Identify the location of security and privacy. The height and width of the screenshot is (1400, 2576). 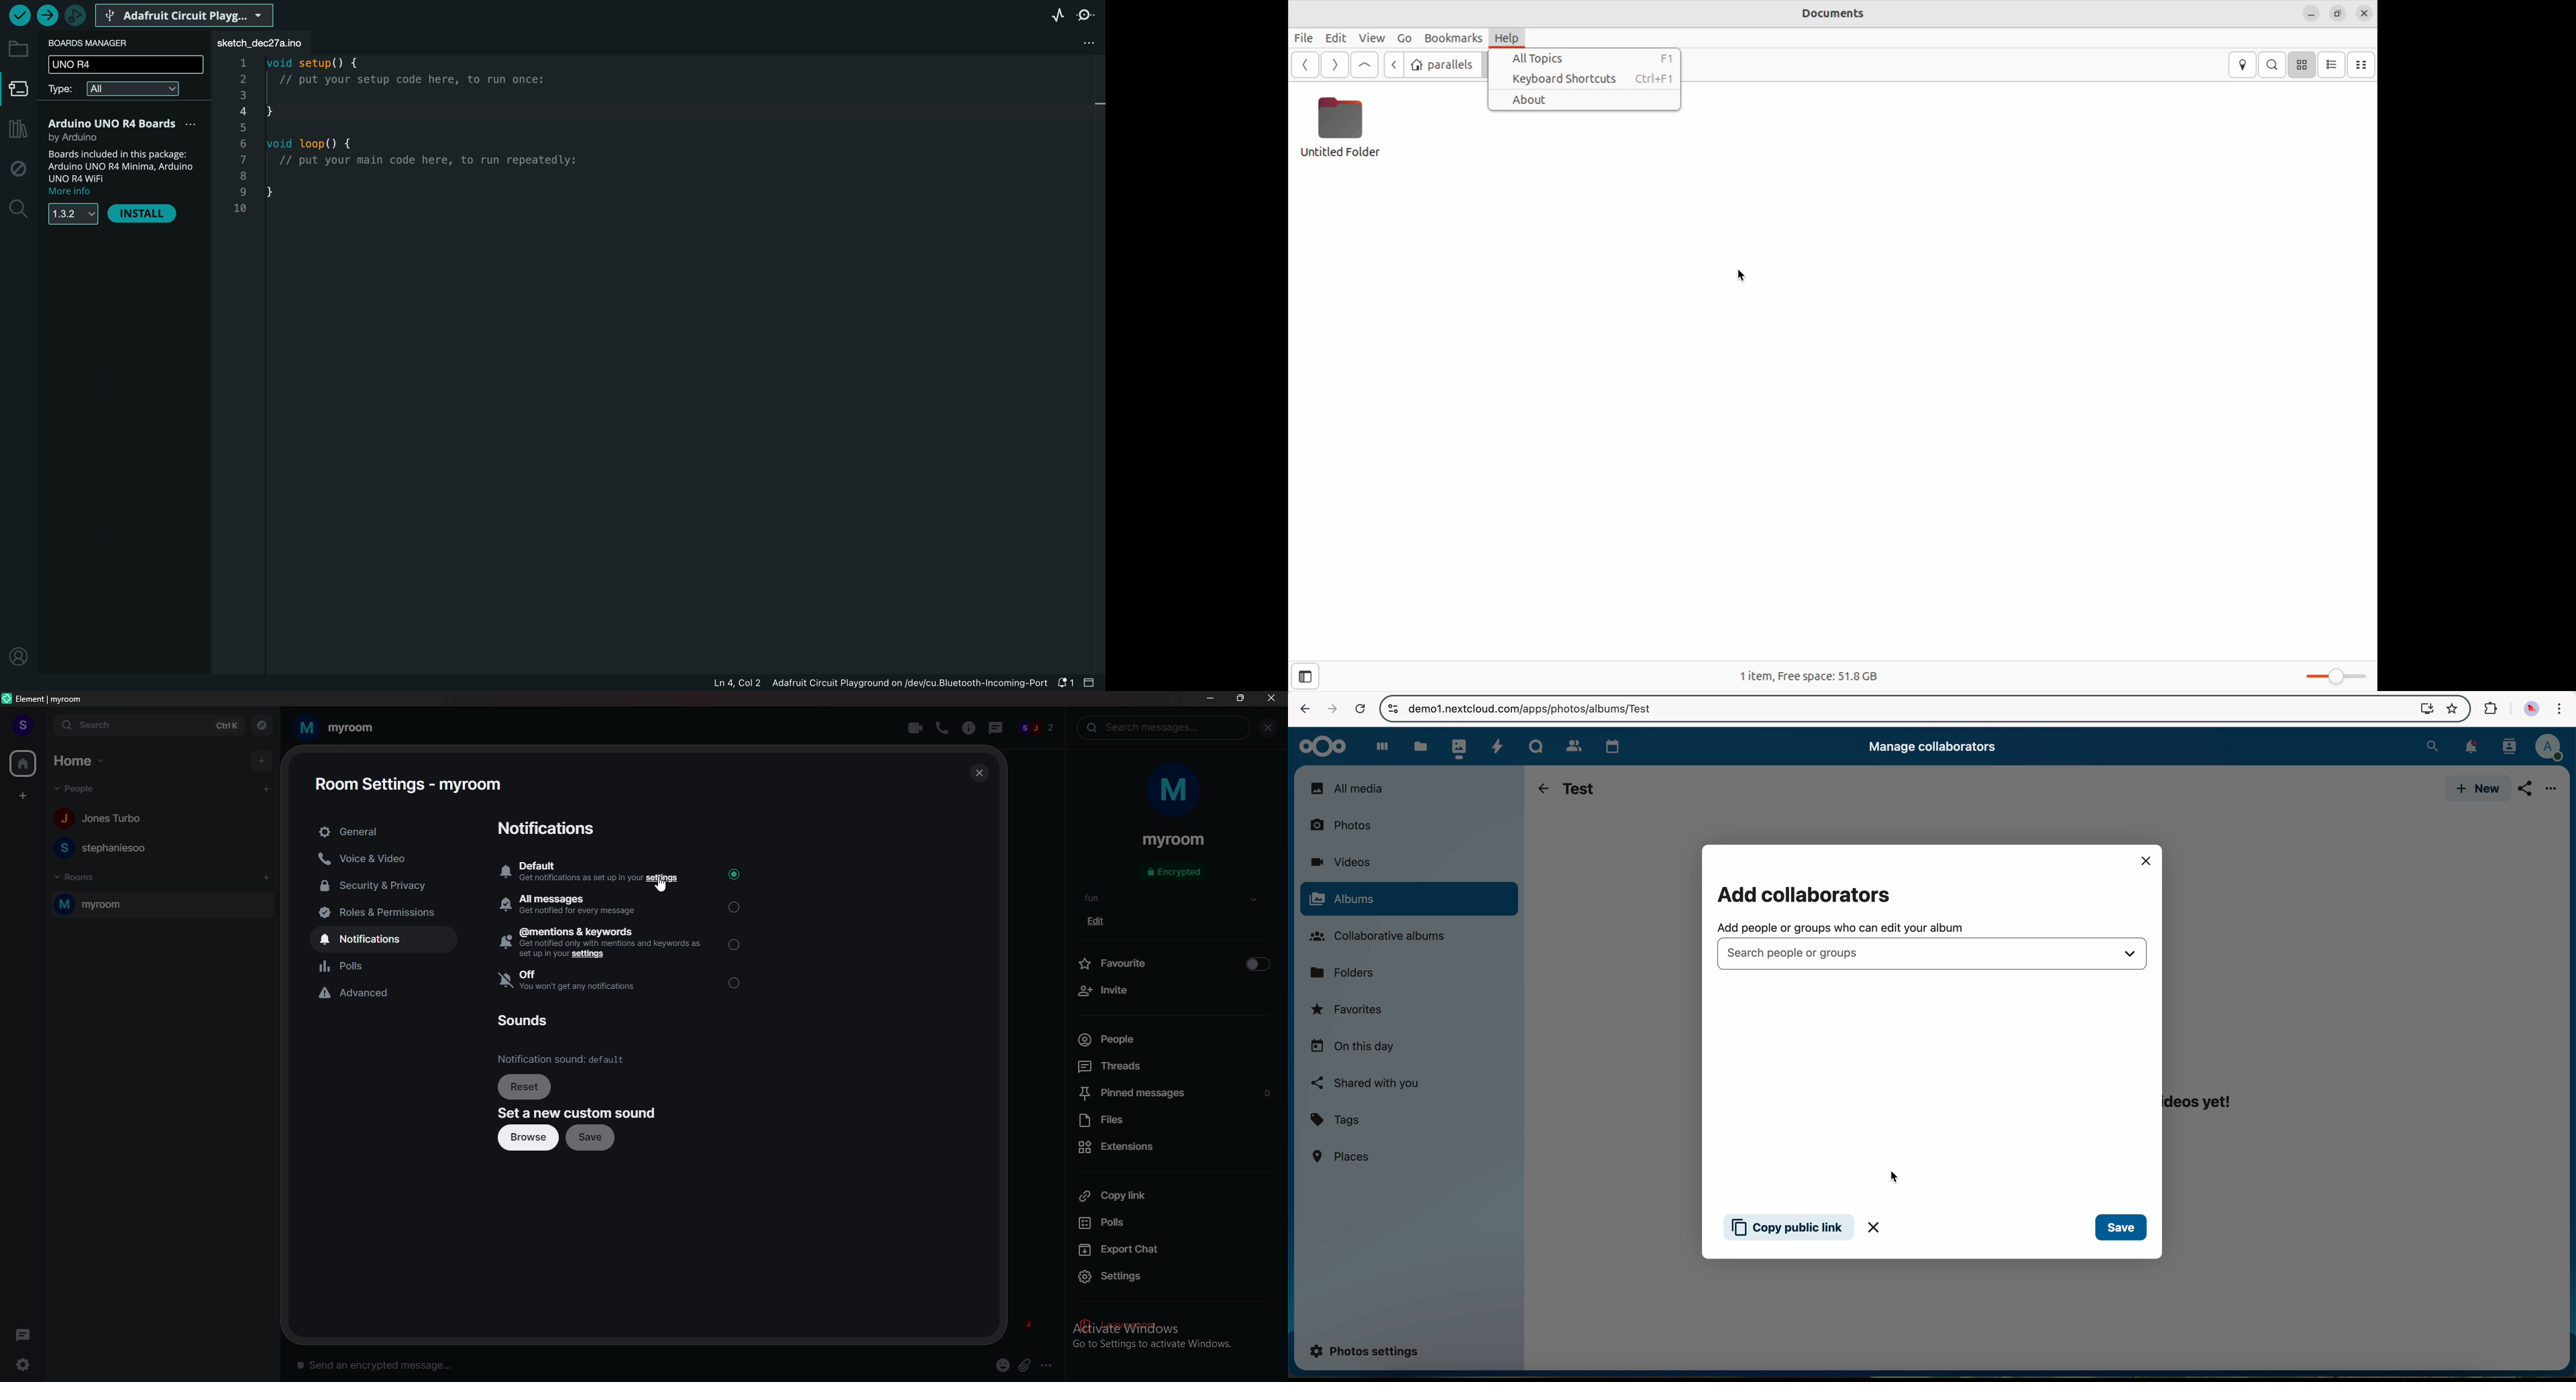
(386, 885).